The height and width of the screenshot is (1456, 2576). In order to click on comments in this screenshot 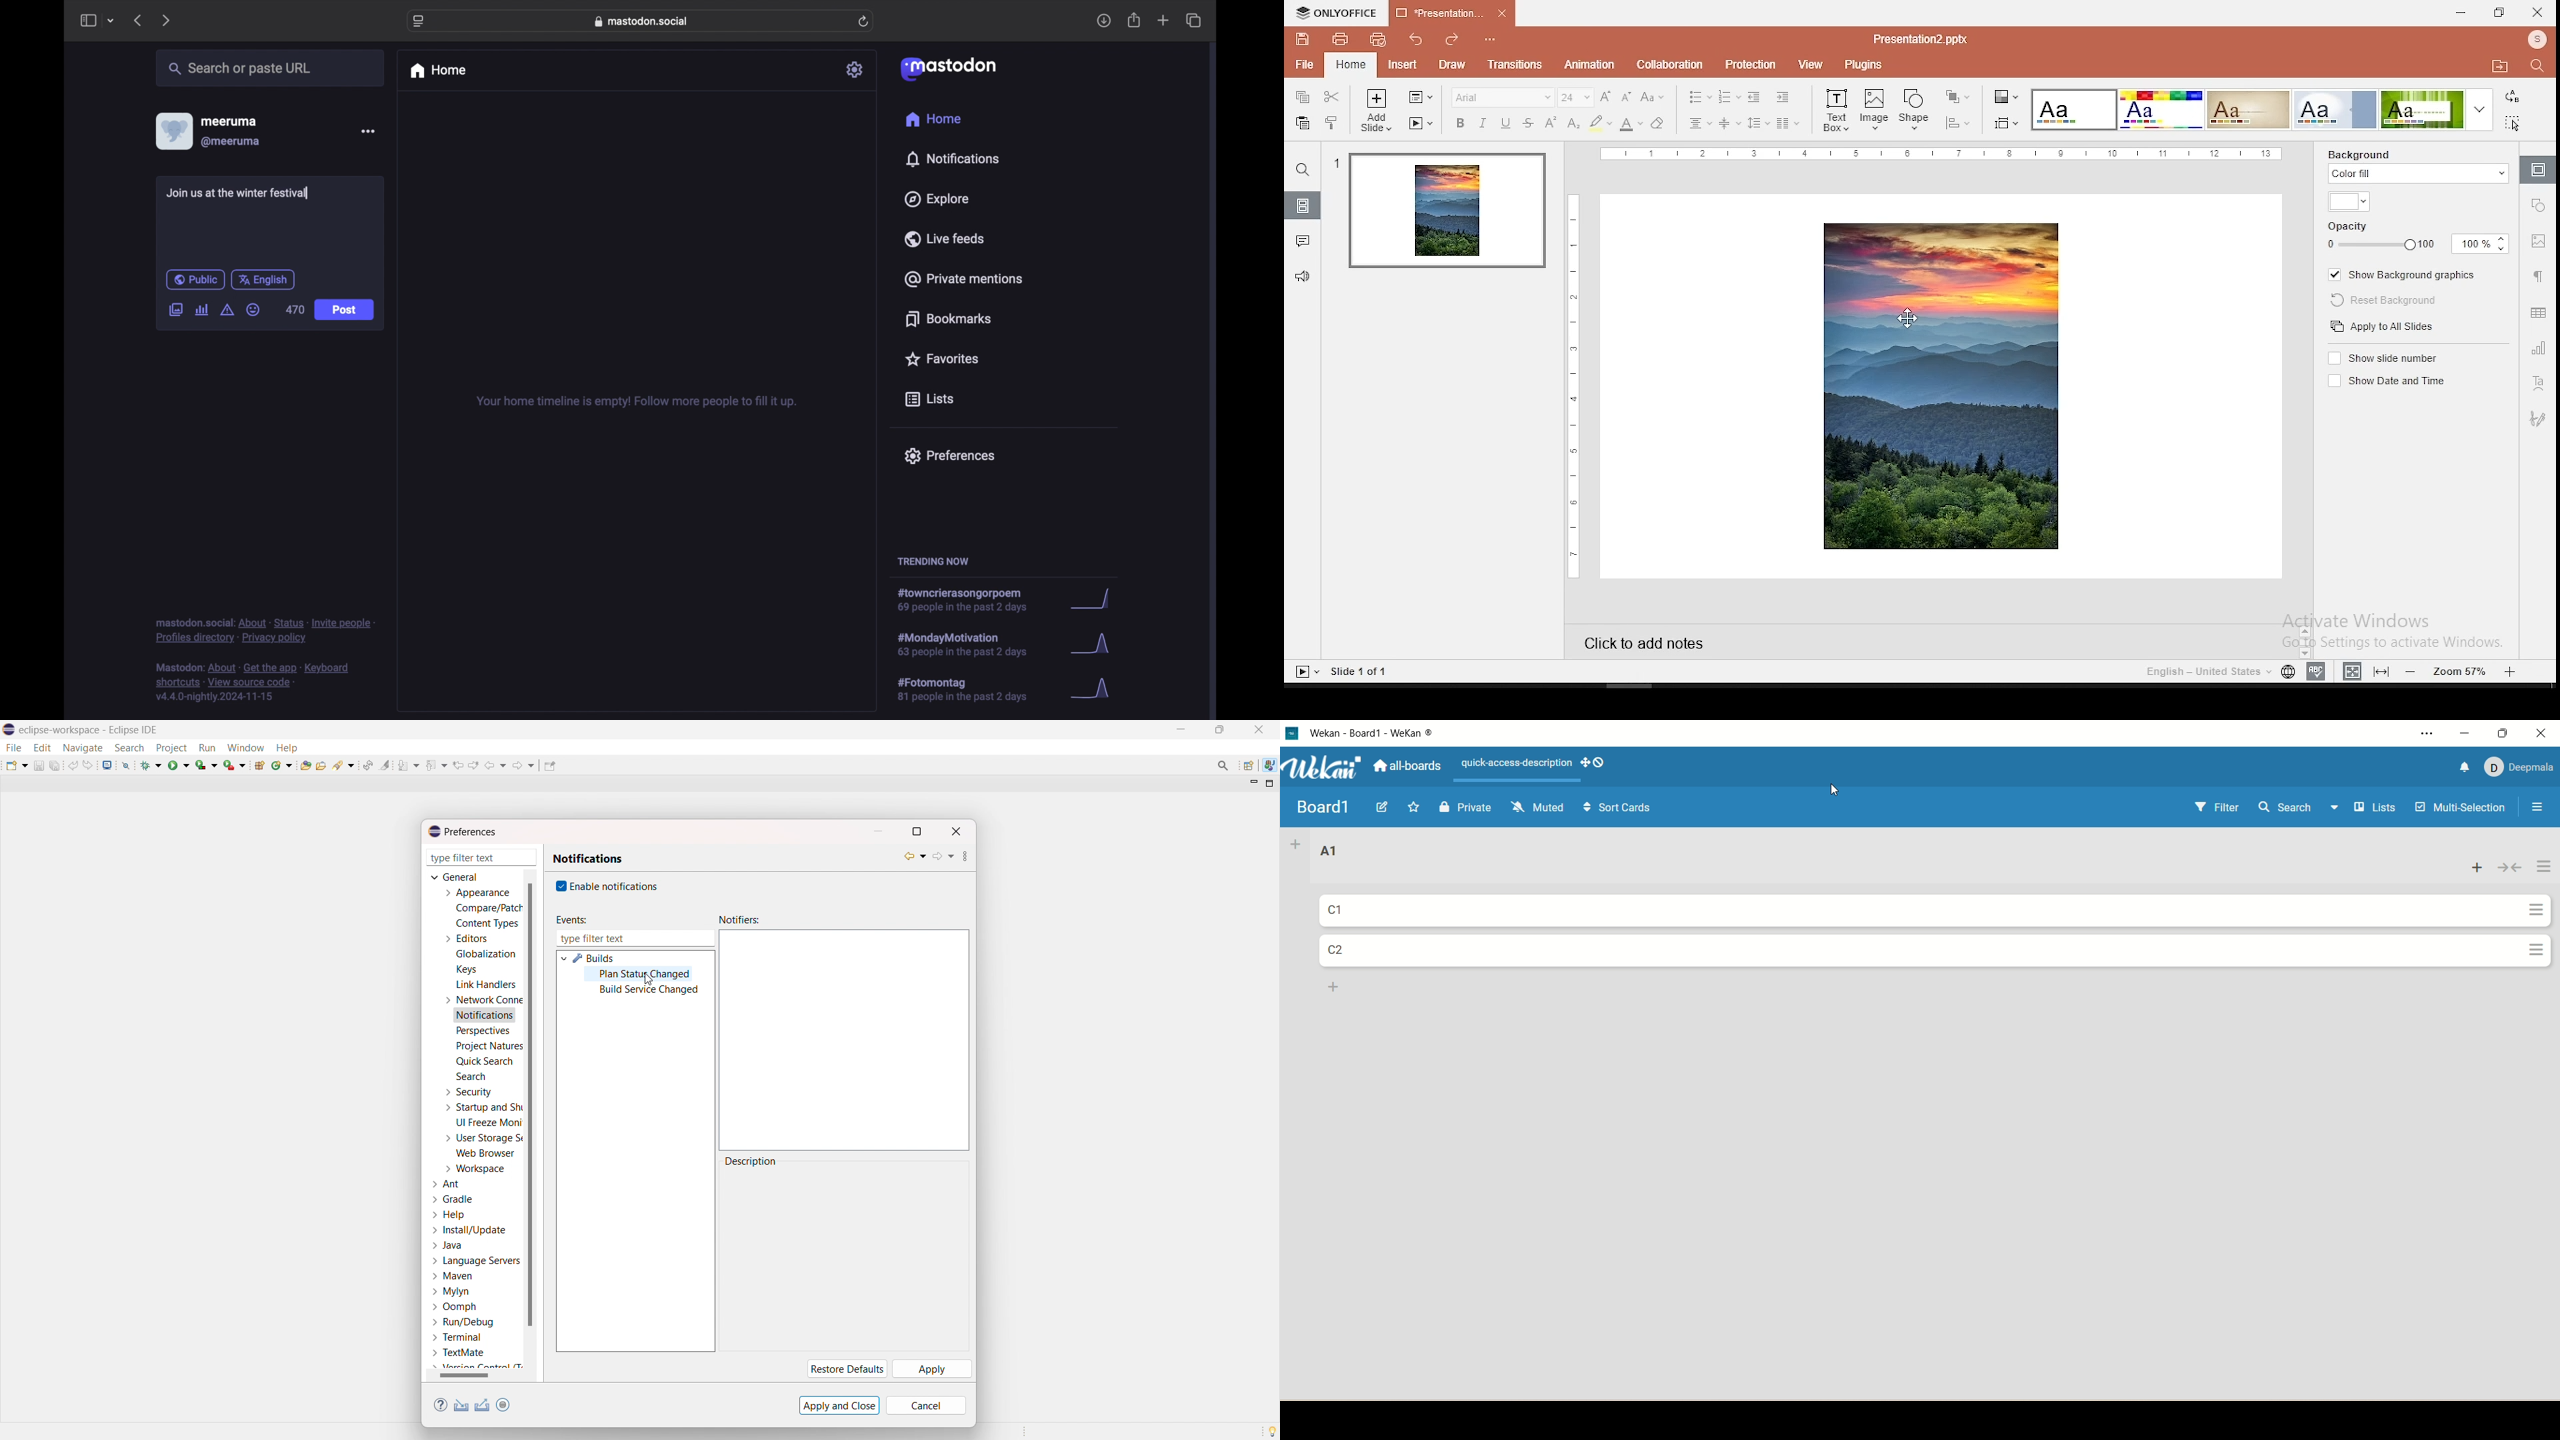, I will do `click(1304, 240)`.